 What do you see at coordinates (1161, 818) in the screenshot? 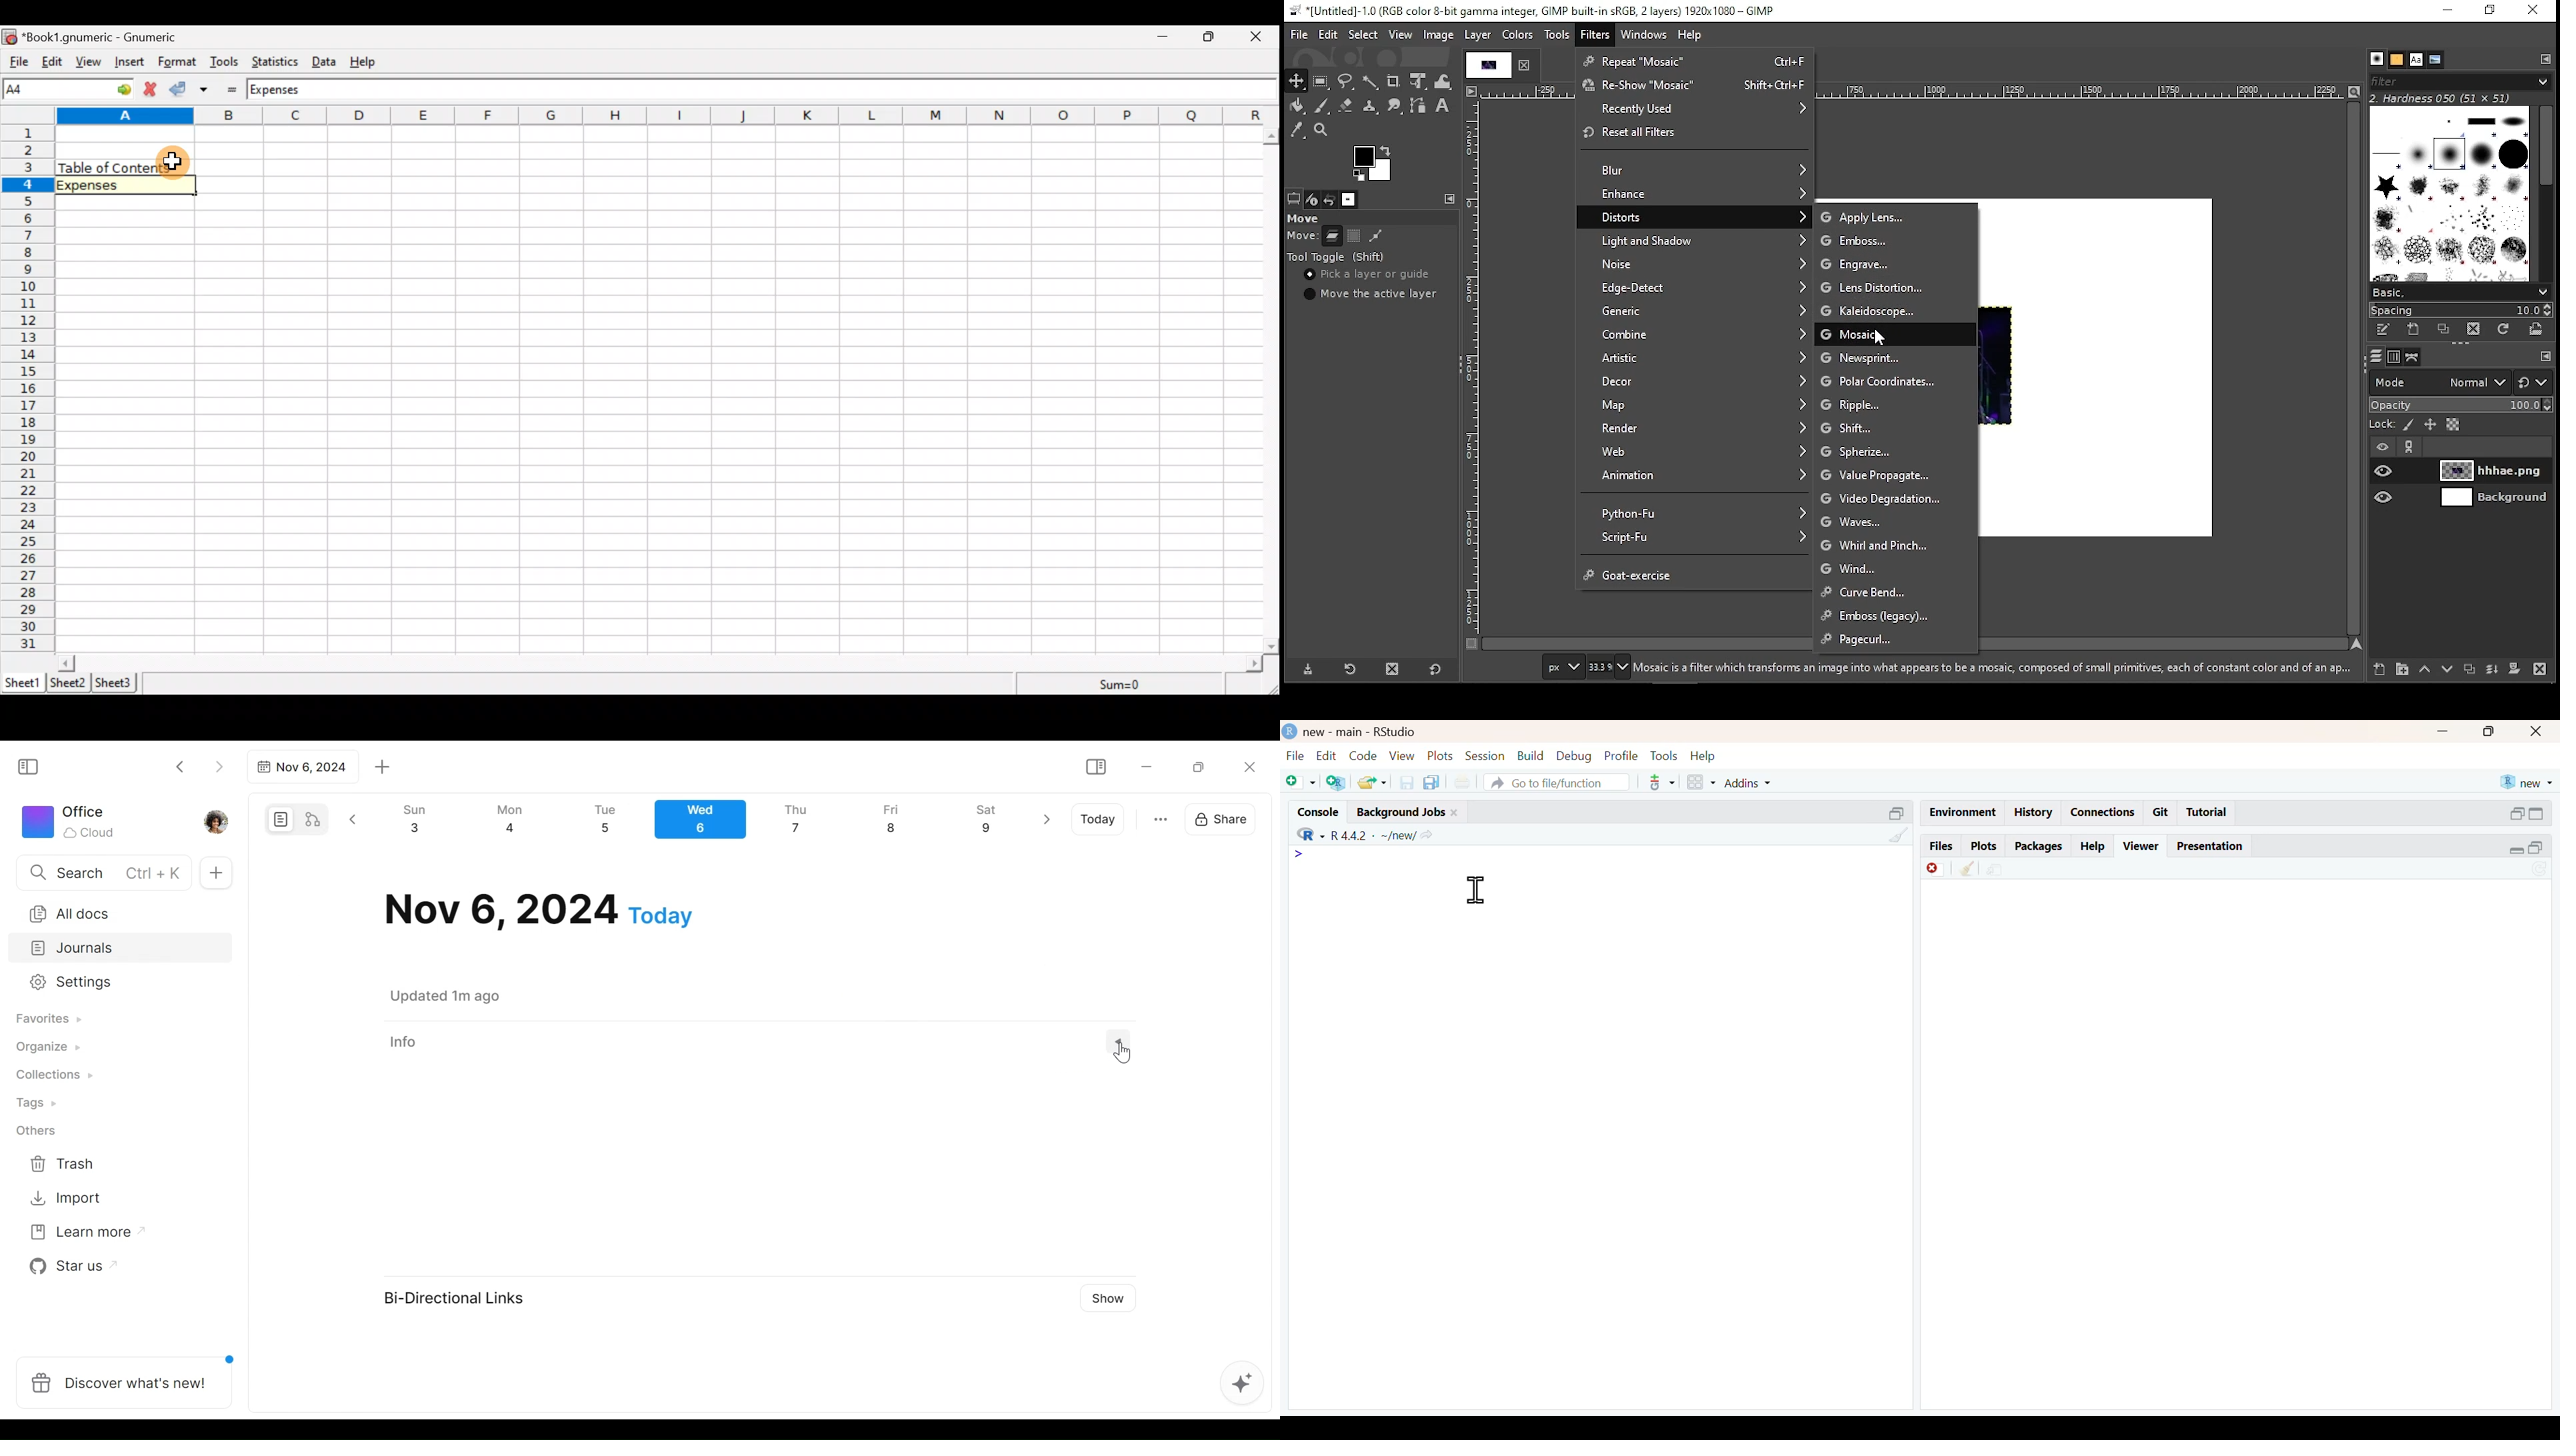
I see `more otions` at bounding box center [1161, 818].